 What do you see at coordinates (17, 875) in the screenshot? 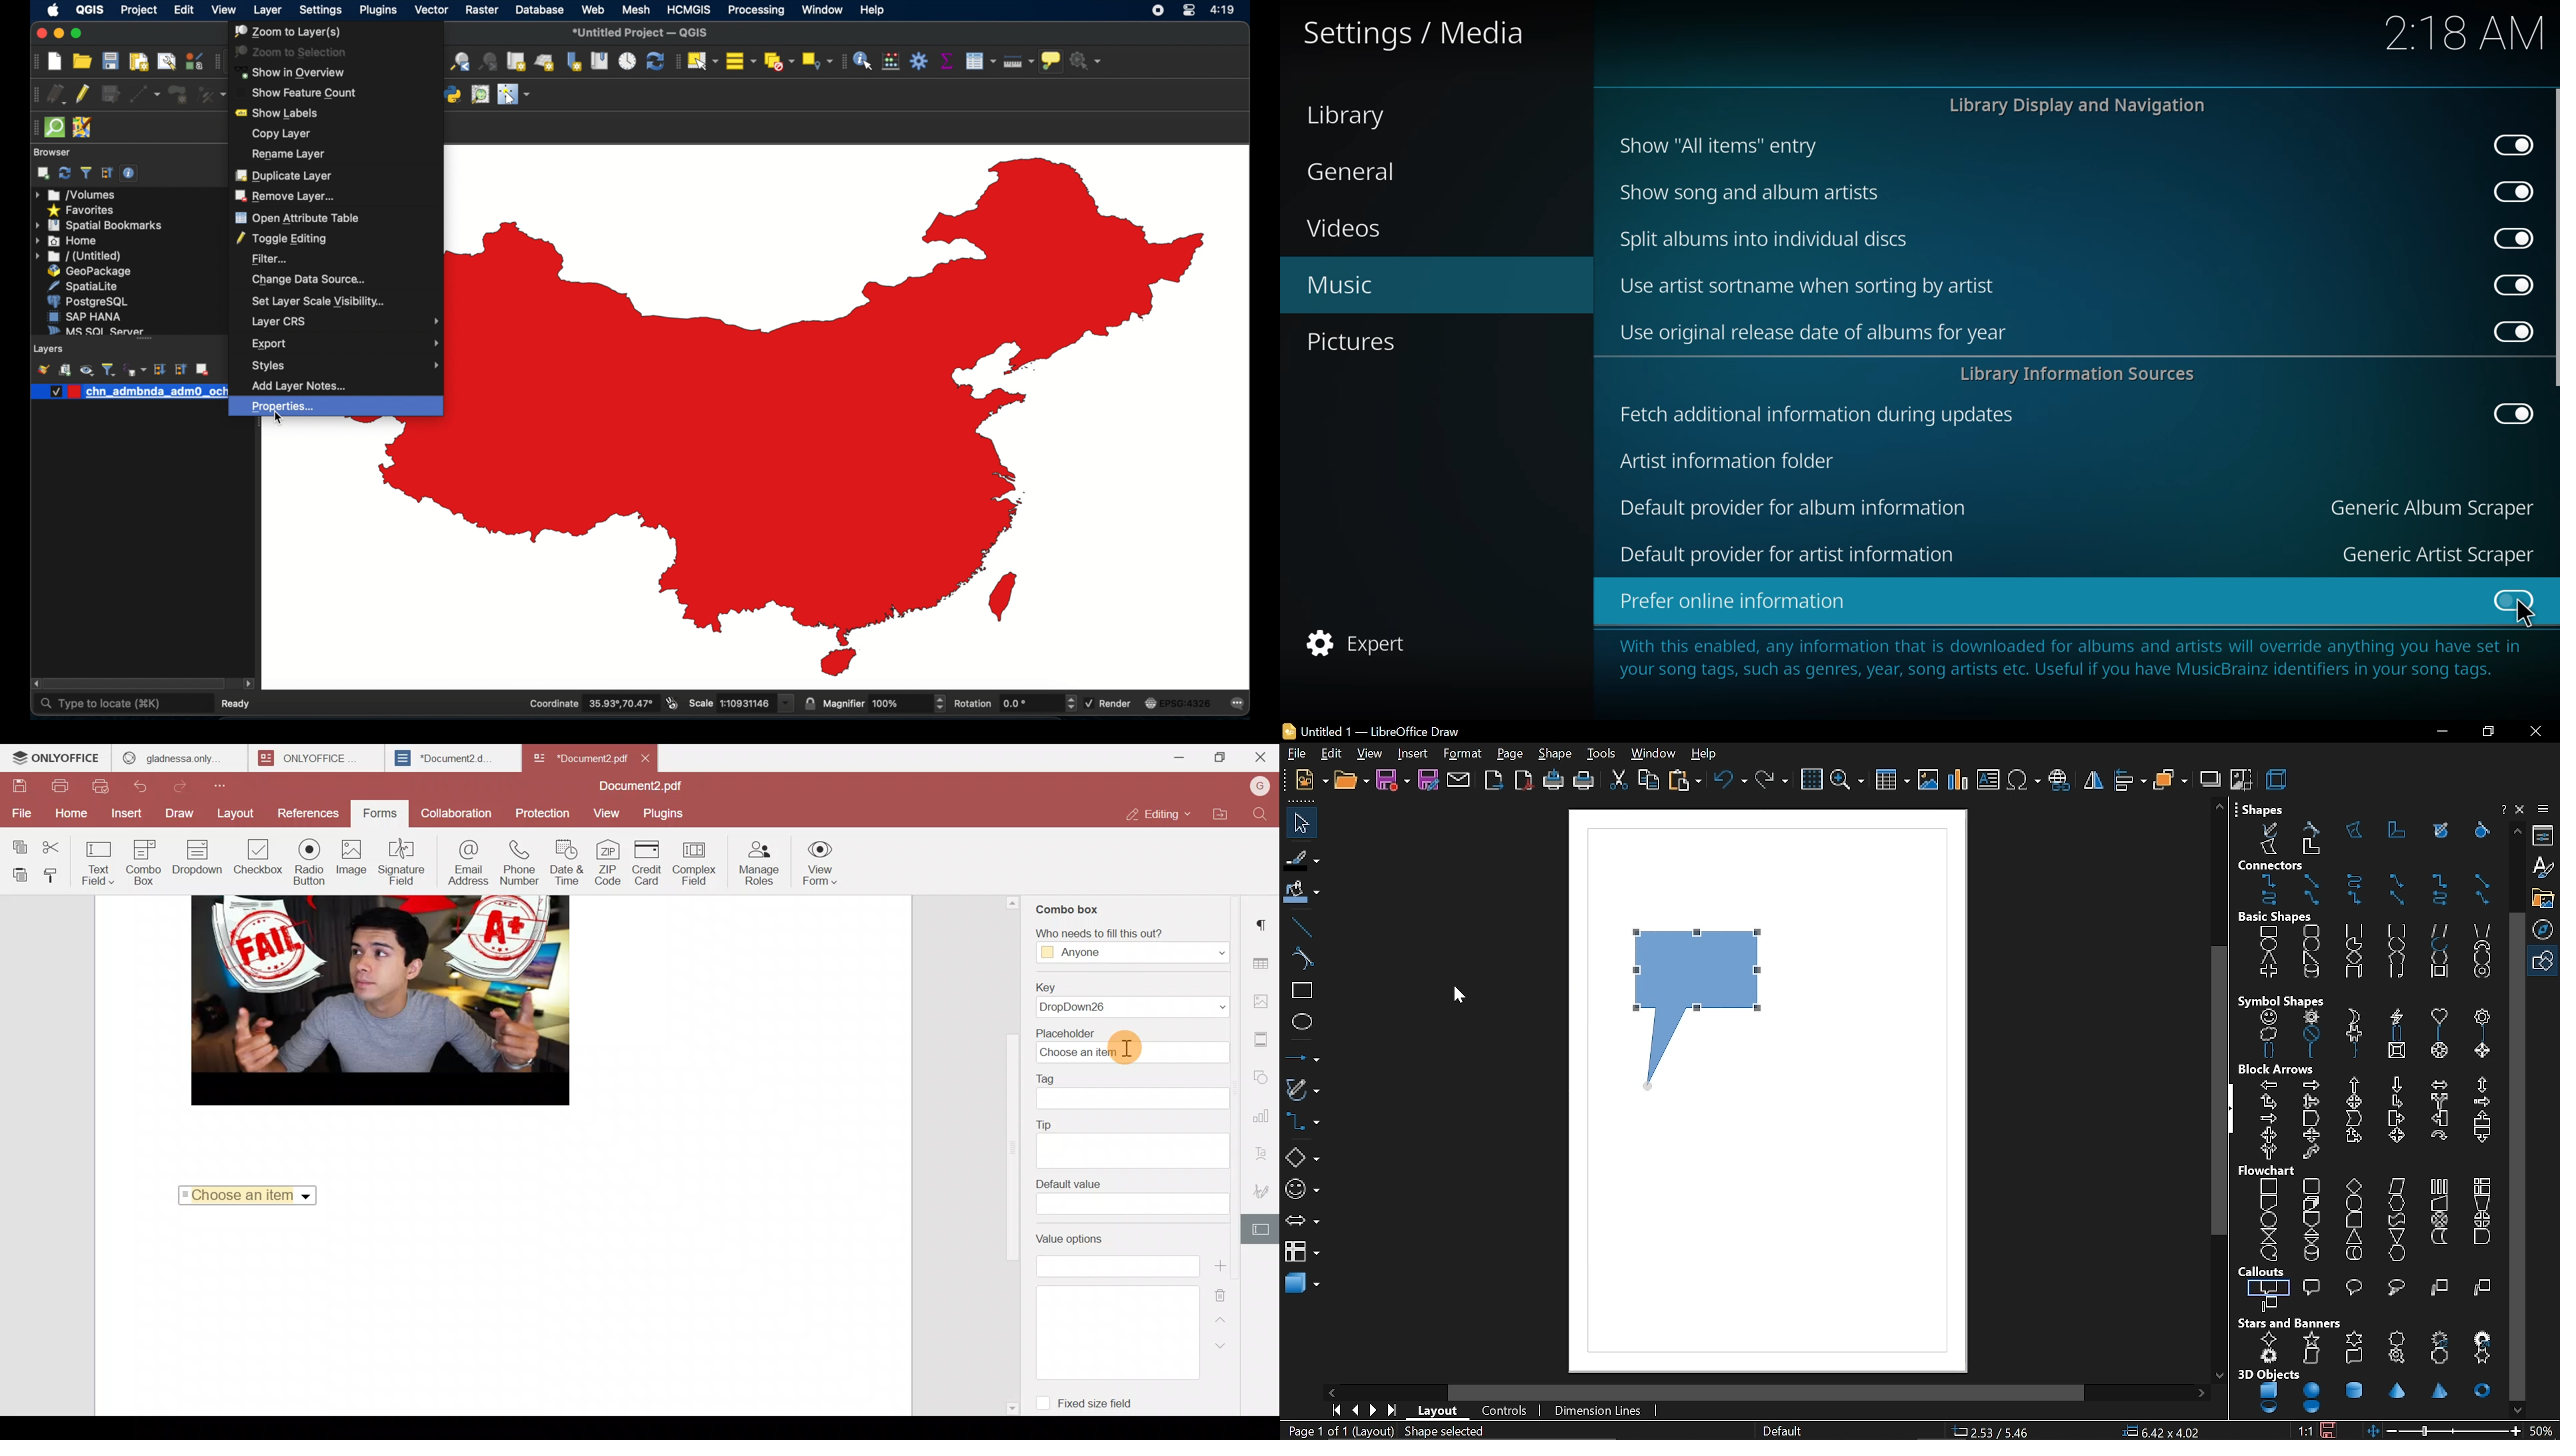
I see `Paste` at bounding box center [17, 875].